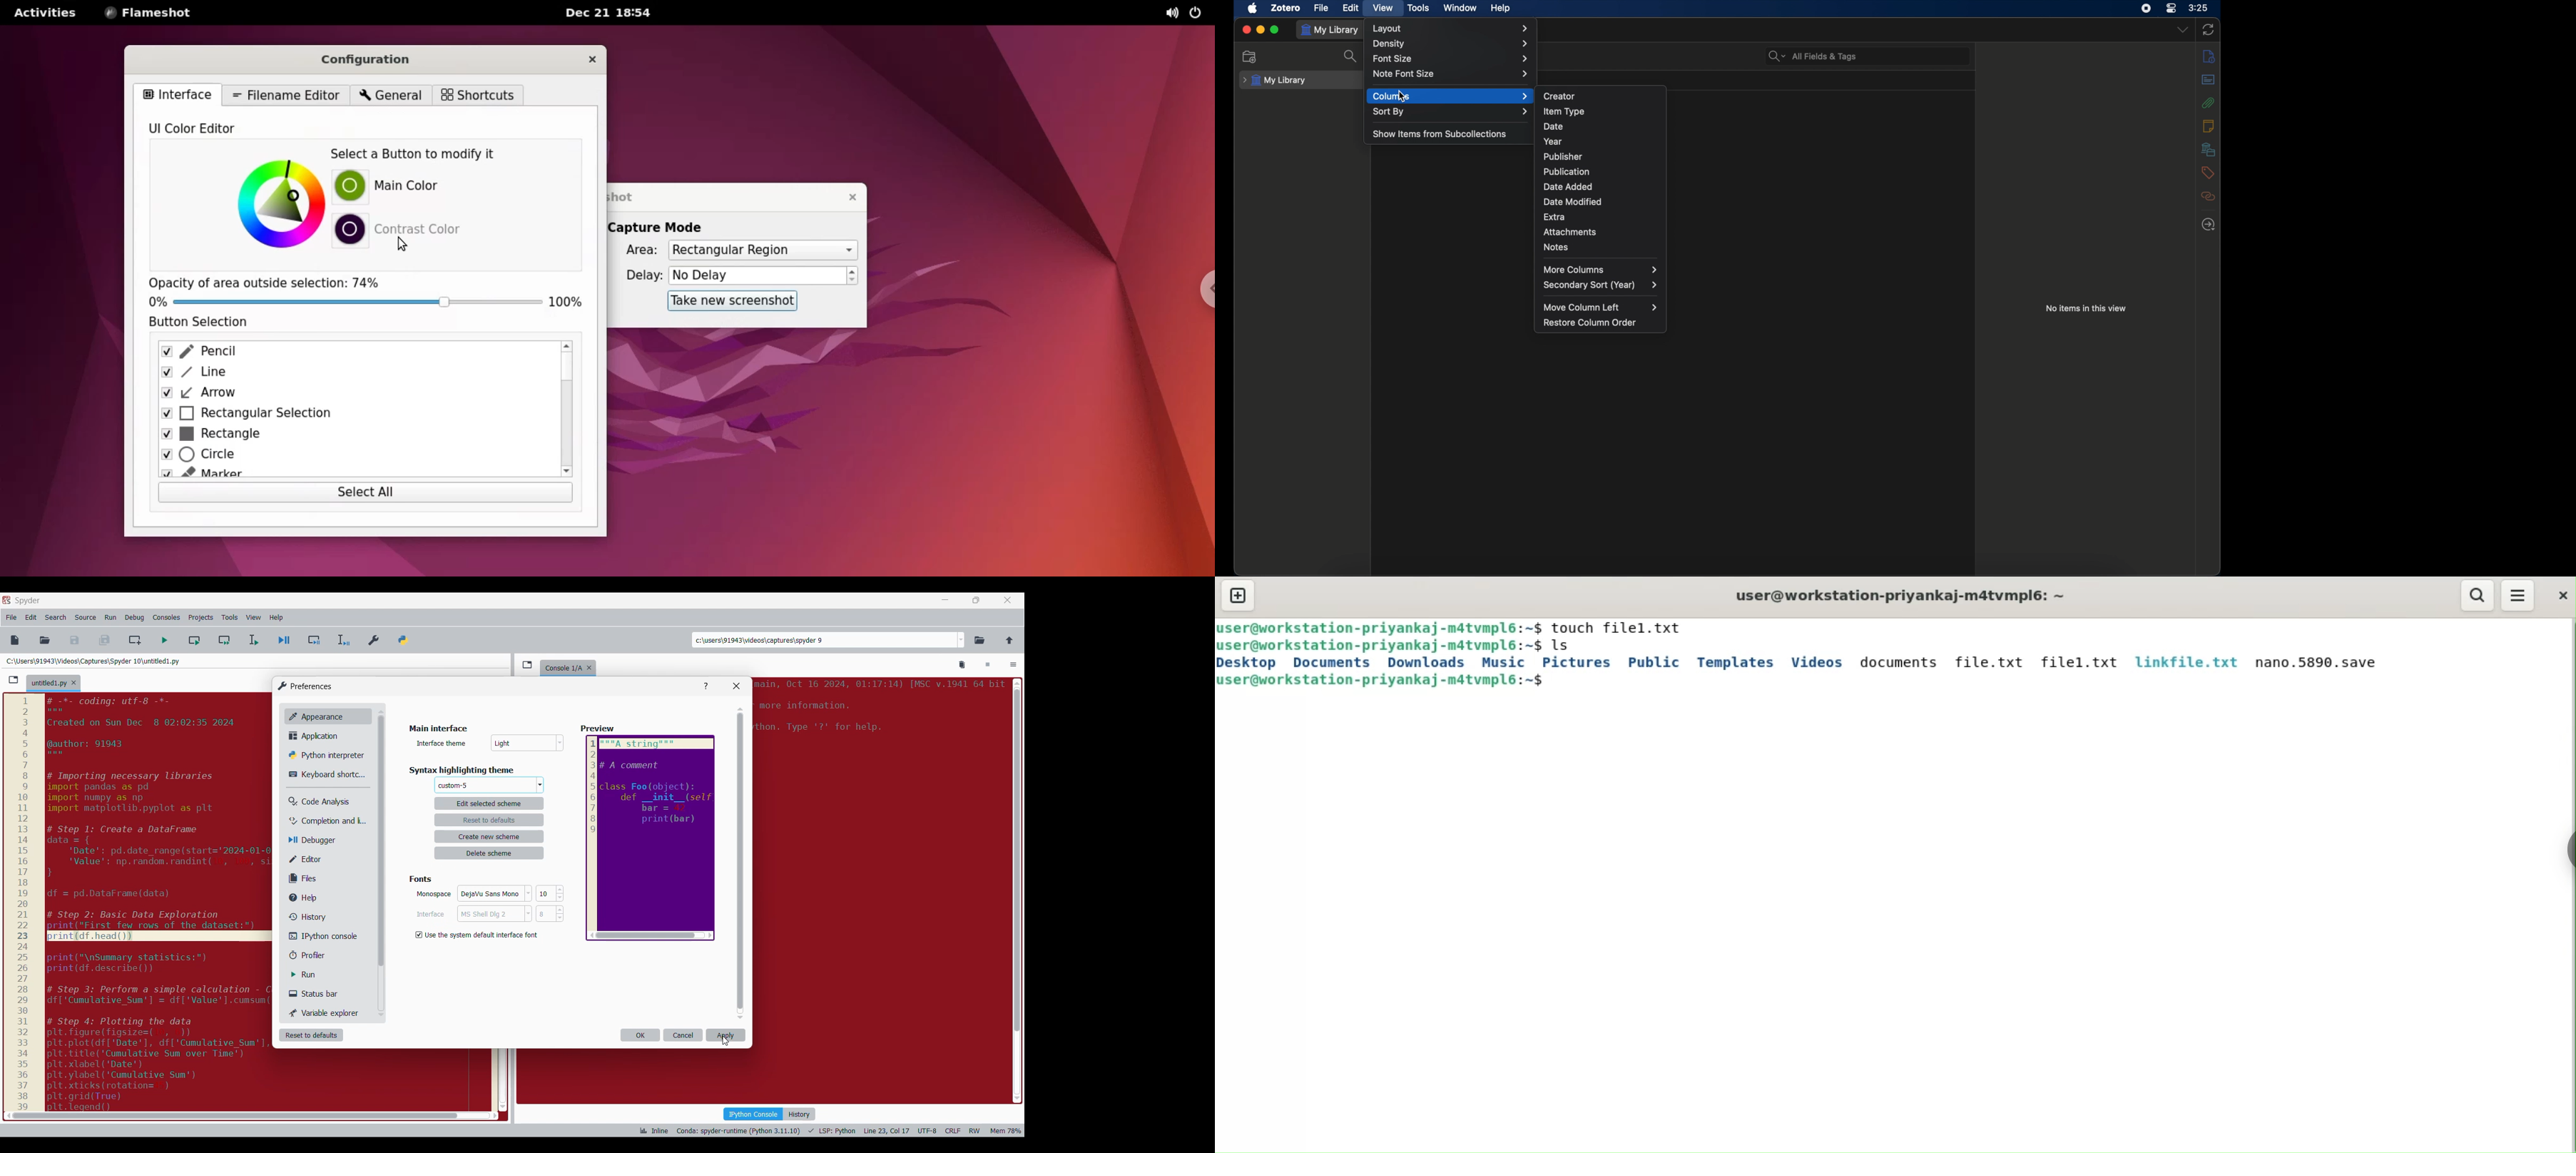 The height and width of the screenshot is (1176, 2576). I want to click on Run file, so click(164, 640).